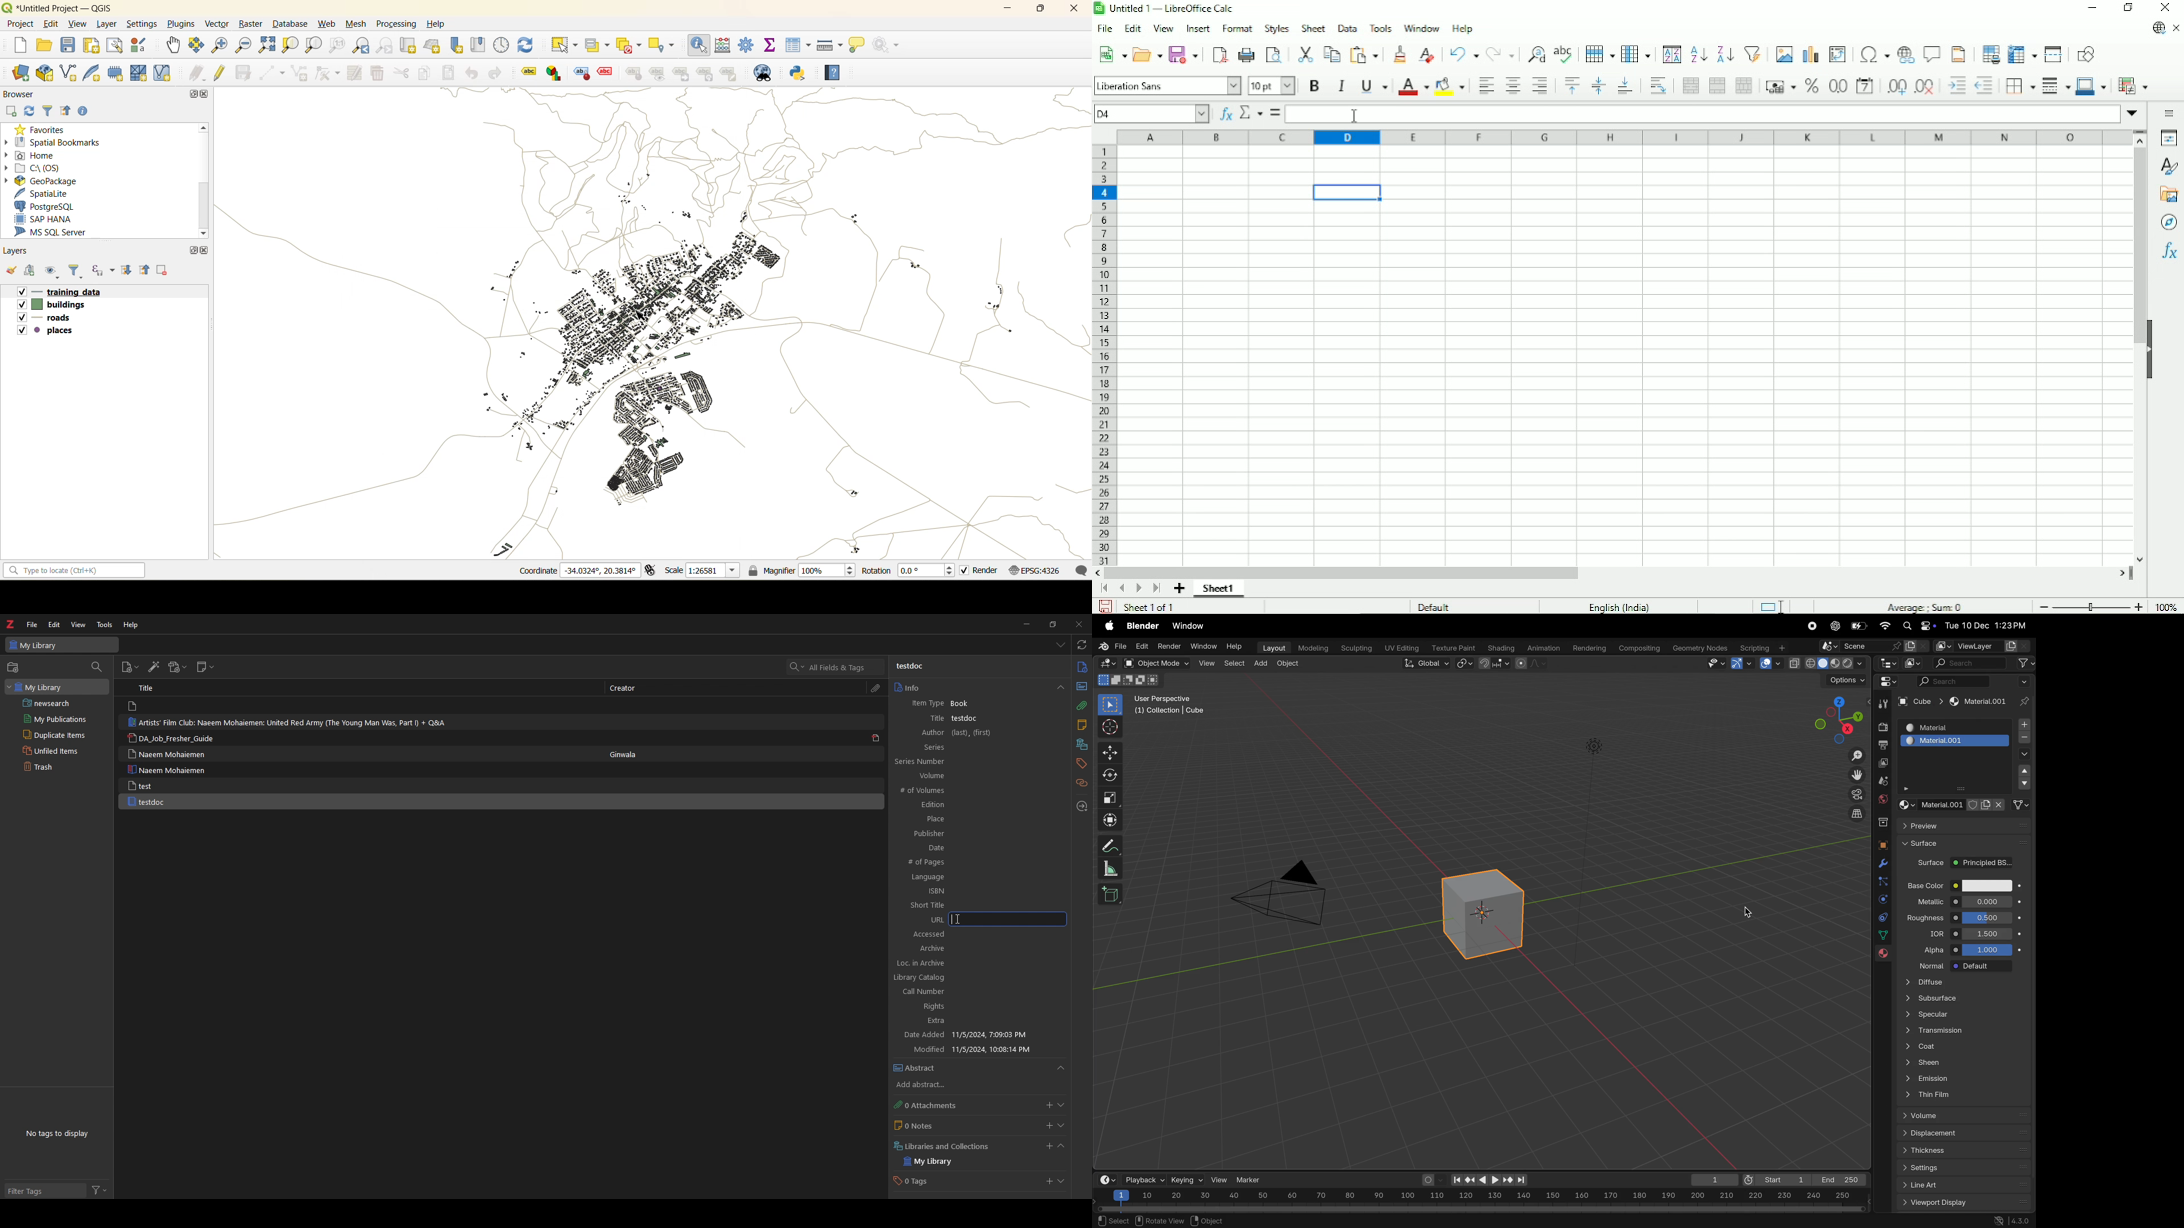 Image resolution: width=2184 pixels, height=1232 pixels. I want to click on Paste, so click(1364, 54).